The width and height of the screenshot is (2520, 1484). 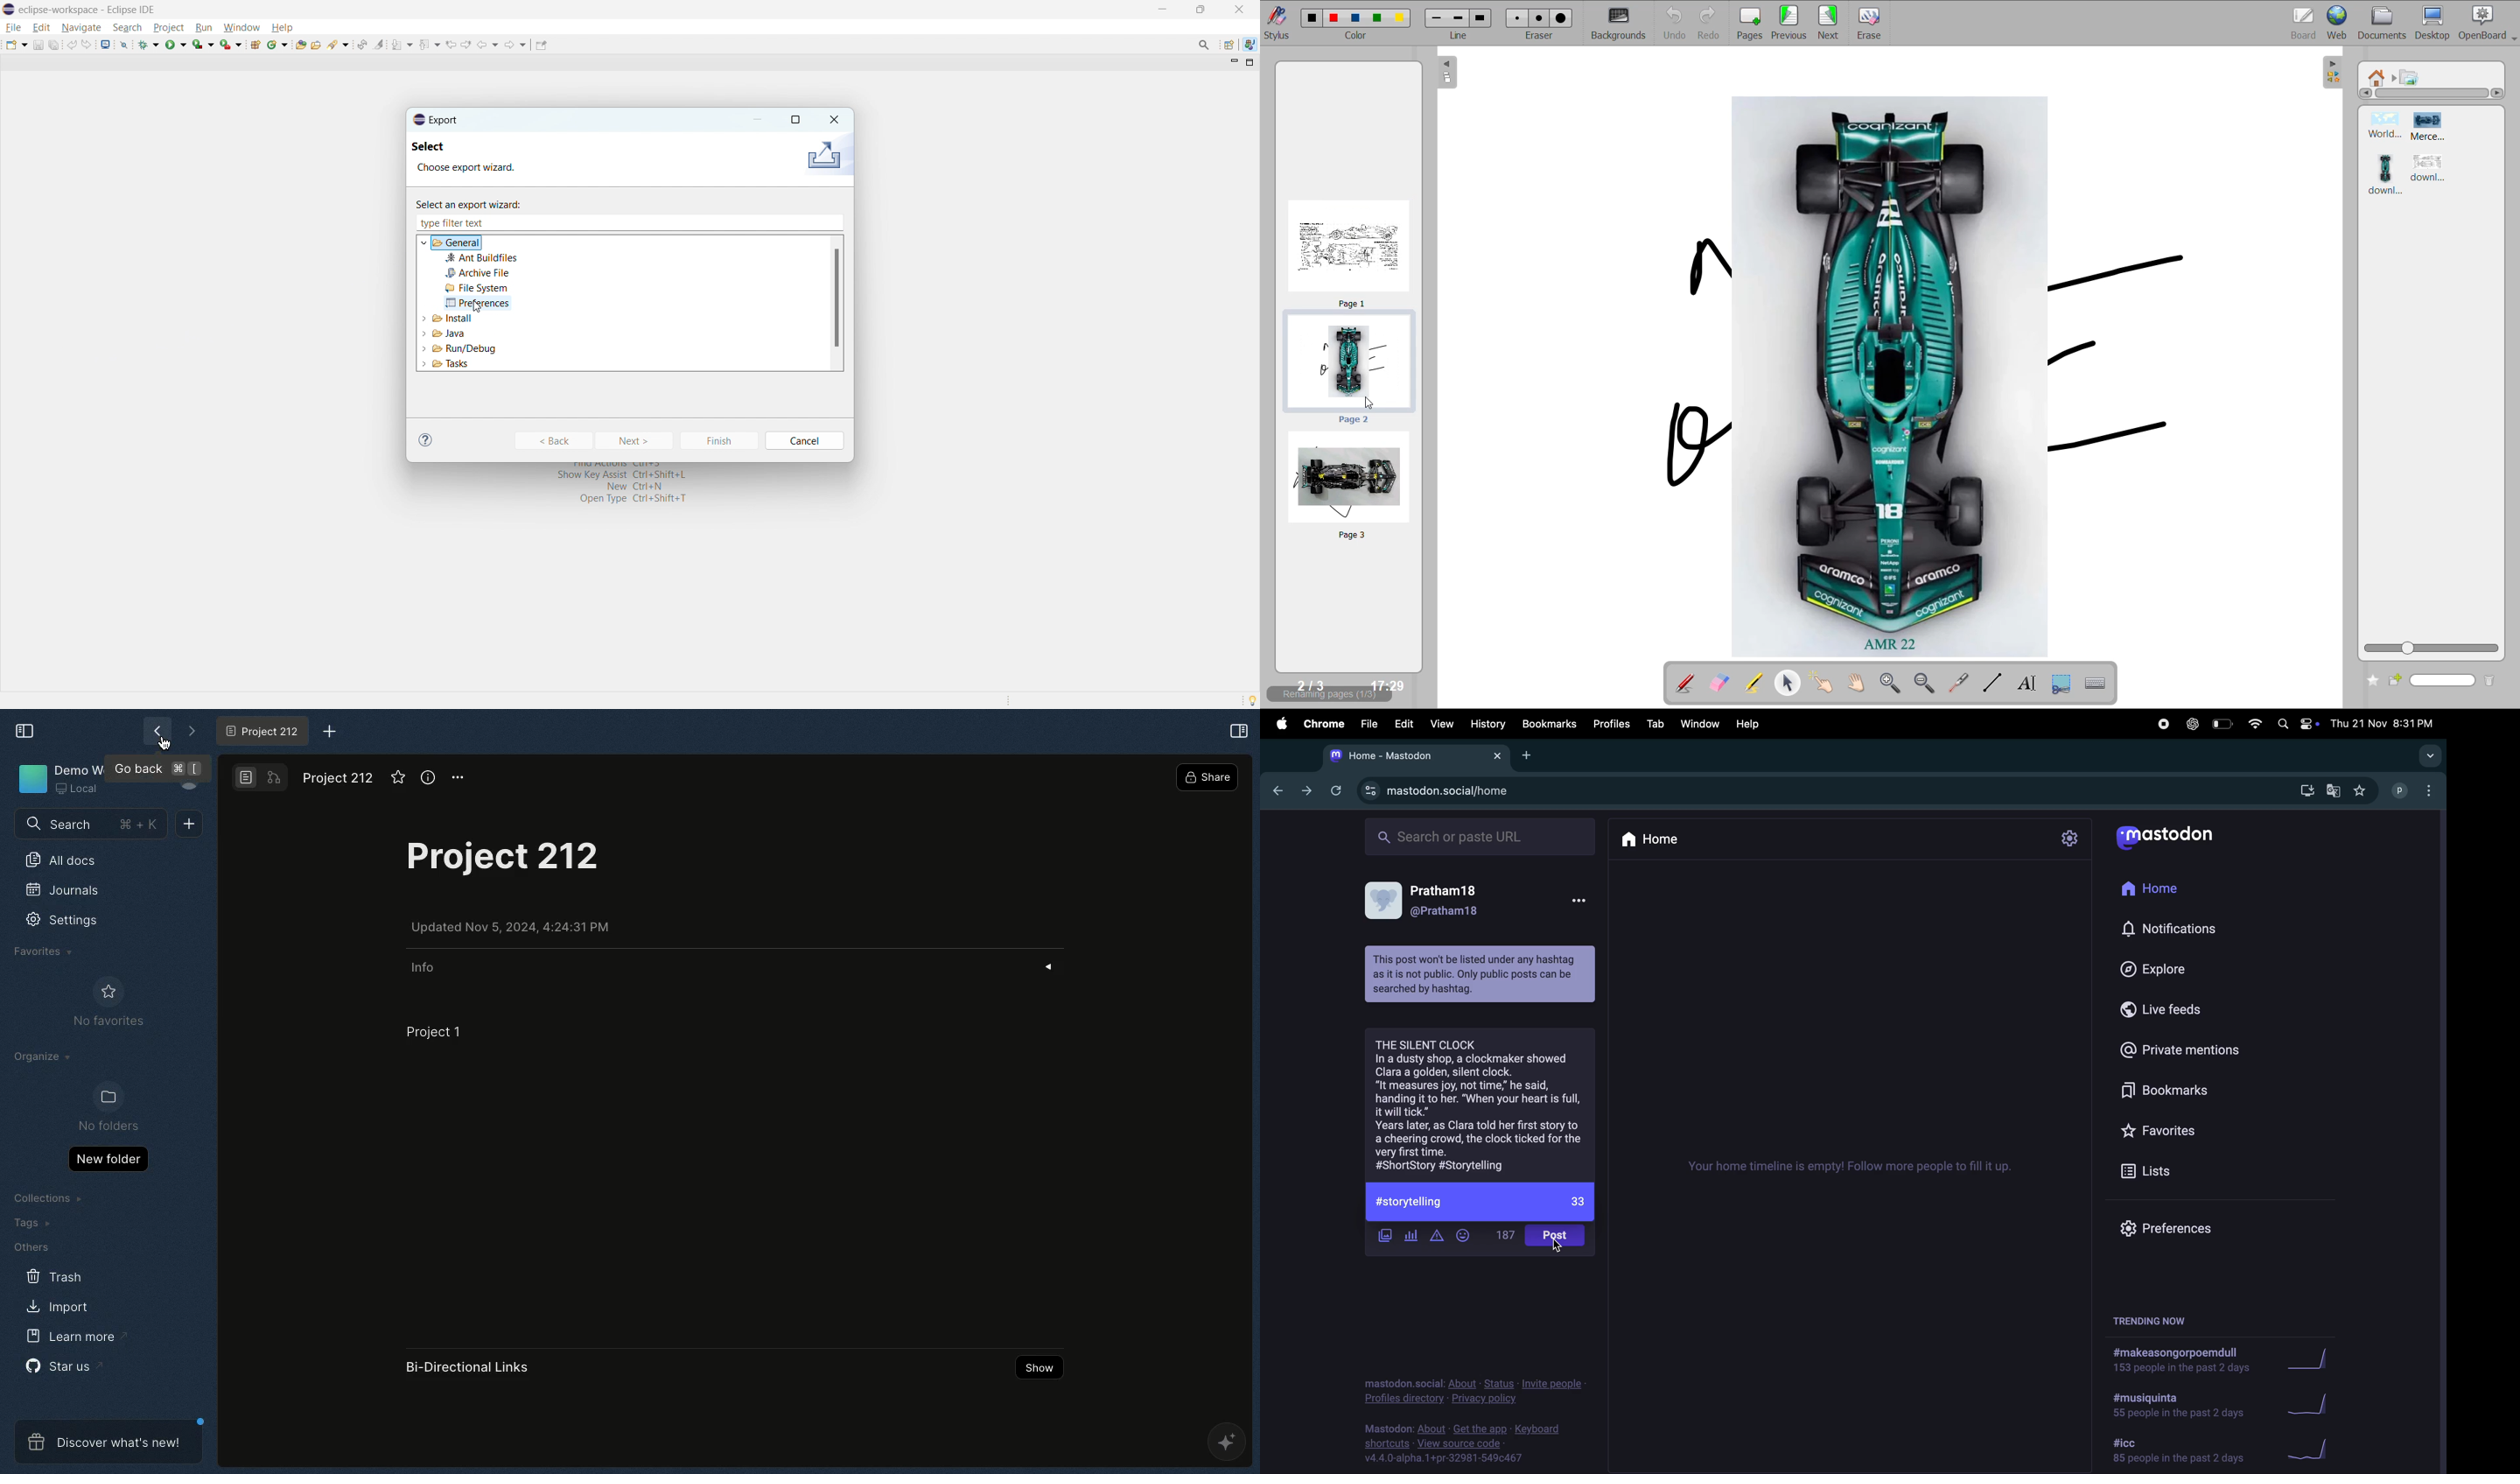 I want to click on Project 212, so click(x=503, y=864).